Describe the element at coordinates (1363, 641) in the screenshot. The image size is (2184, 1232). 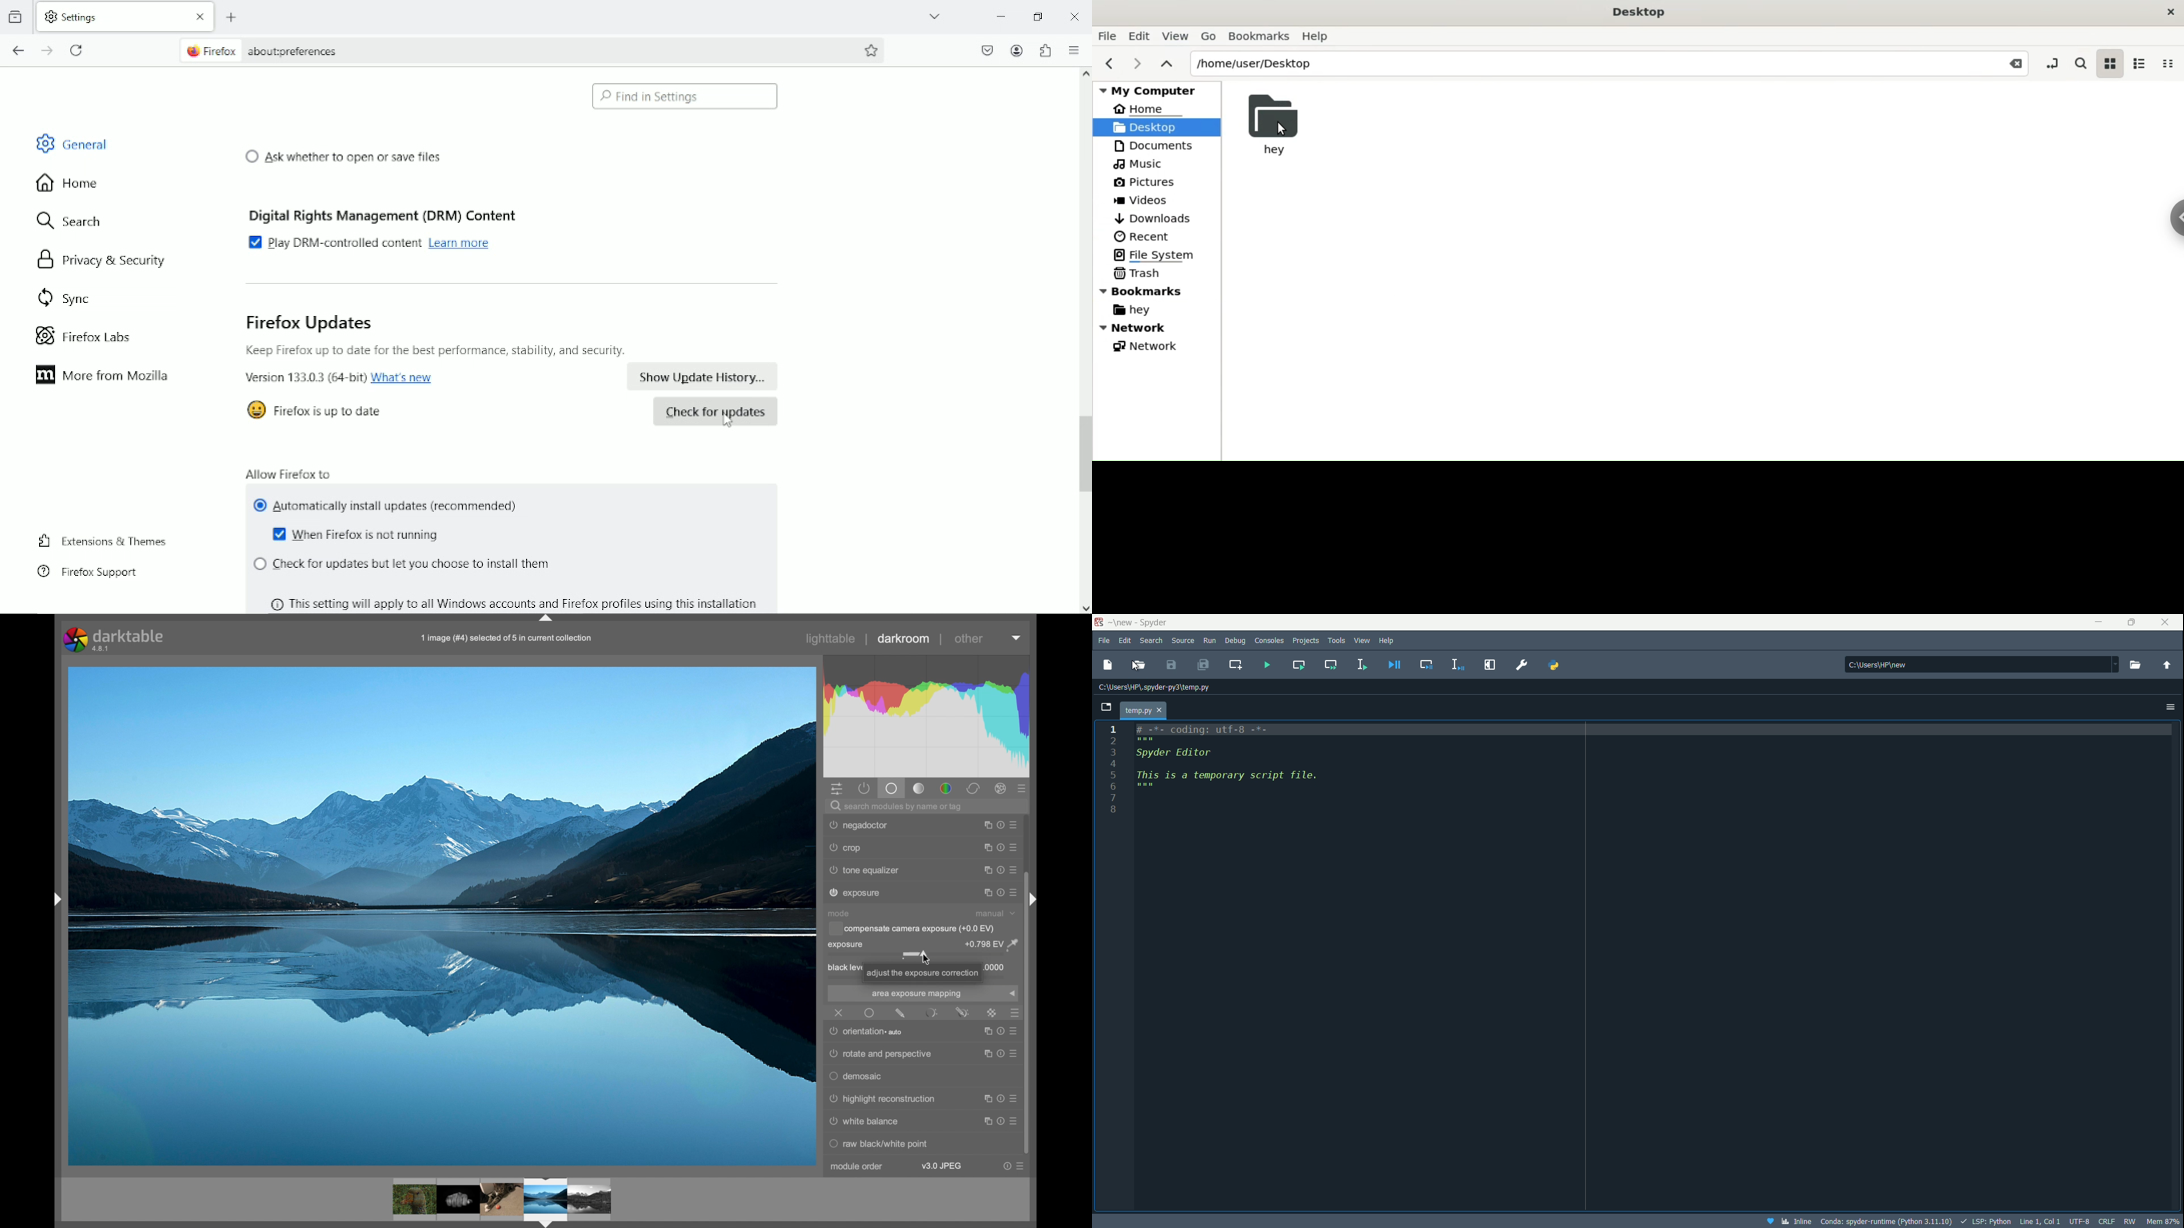
I see `View menu` at that location.